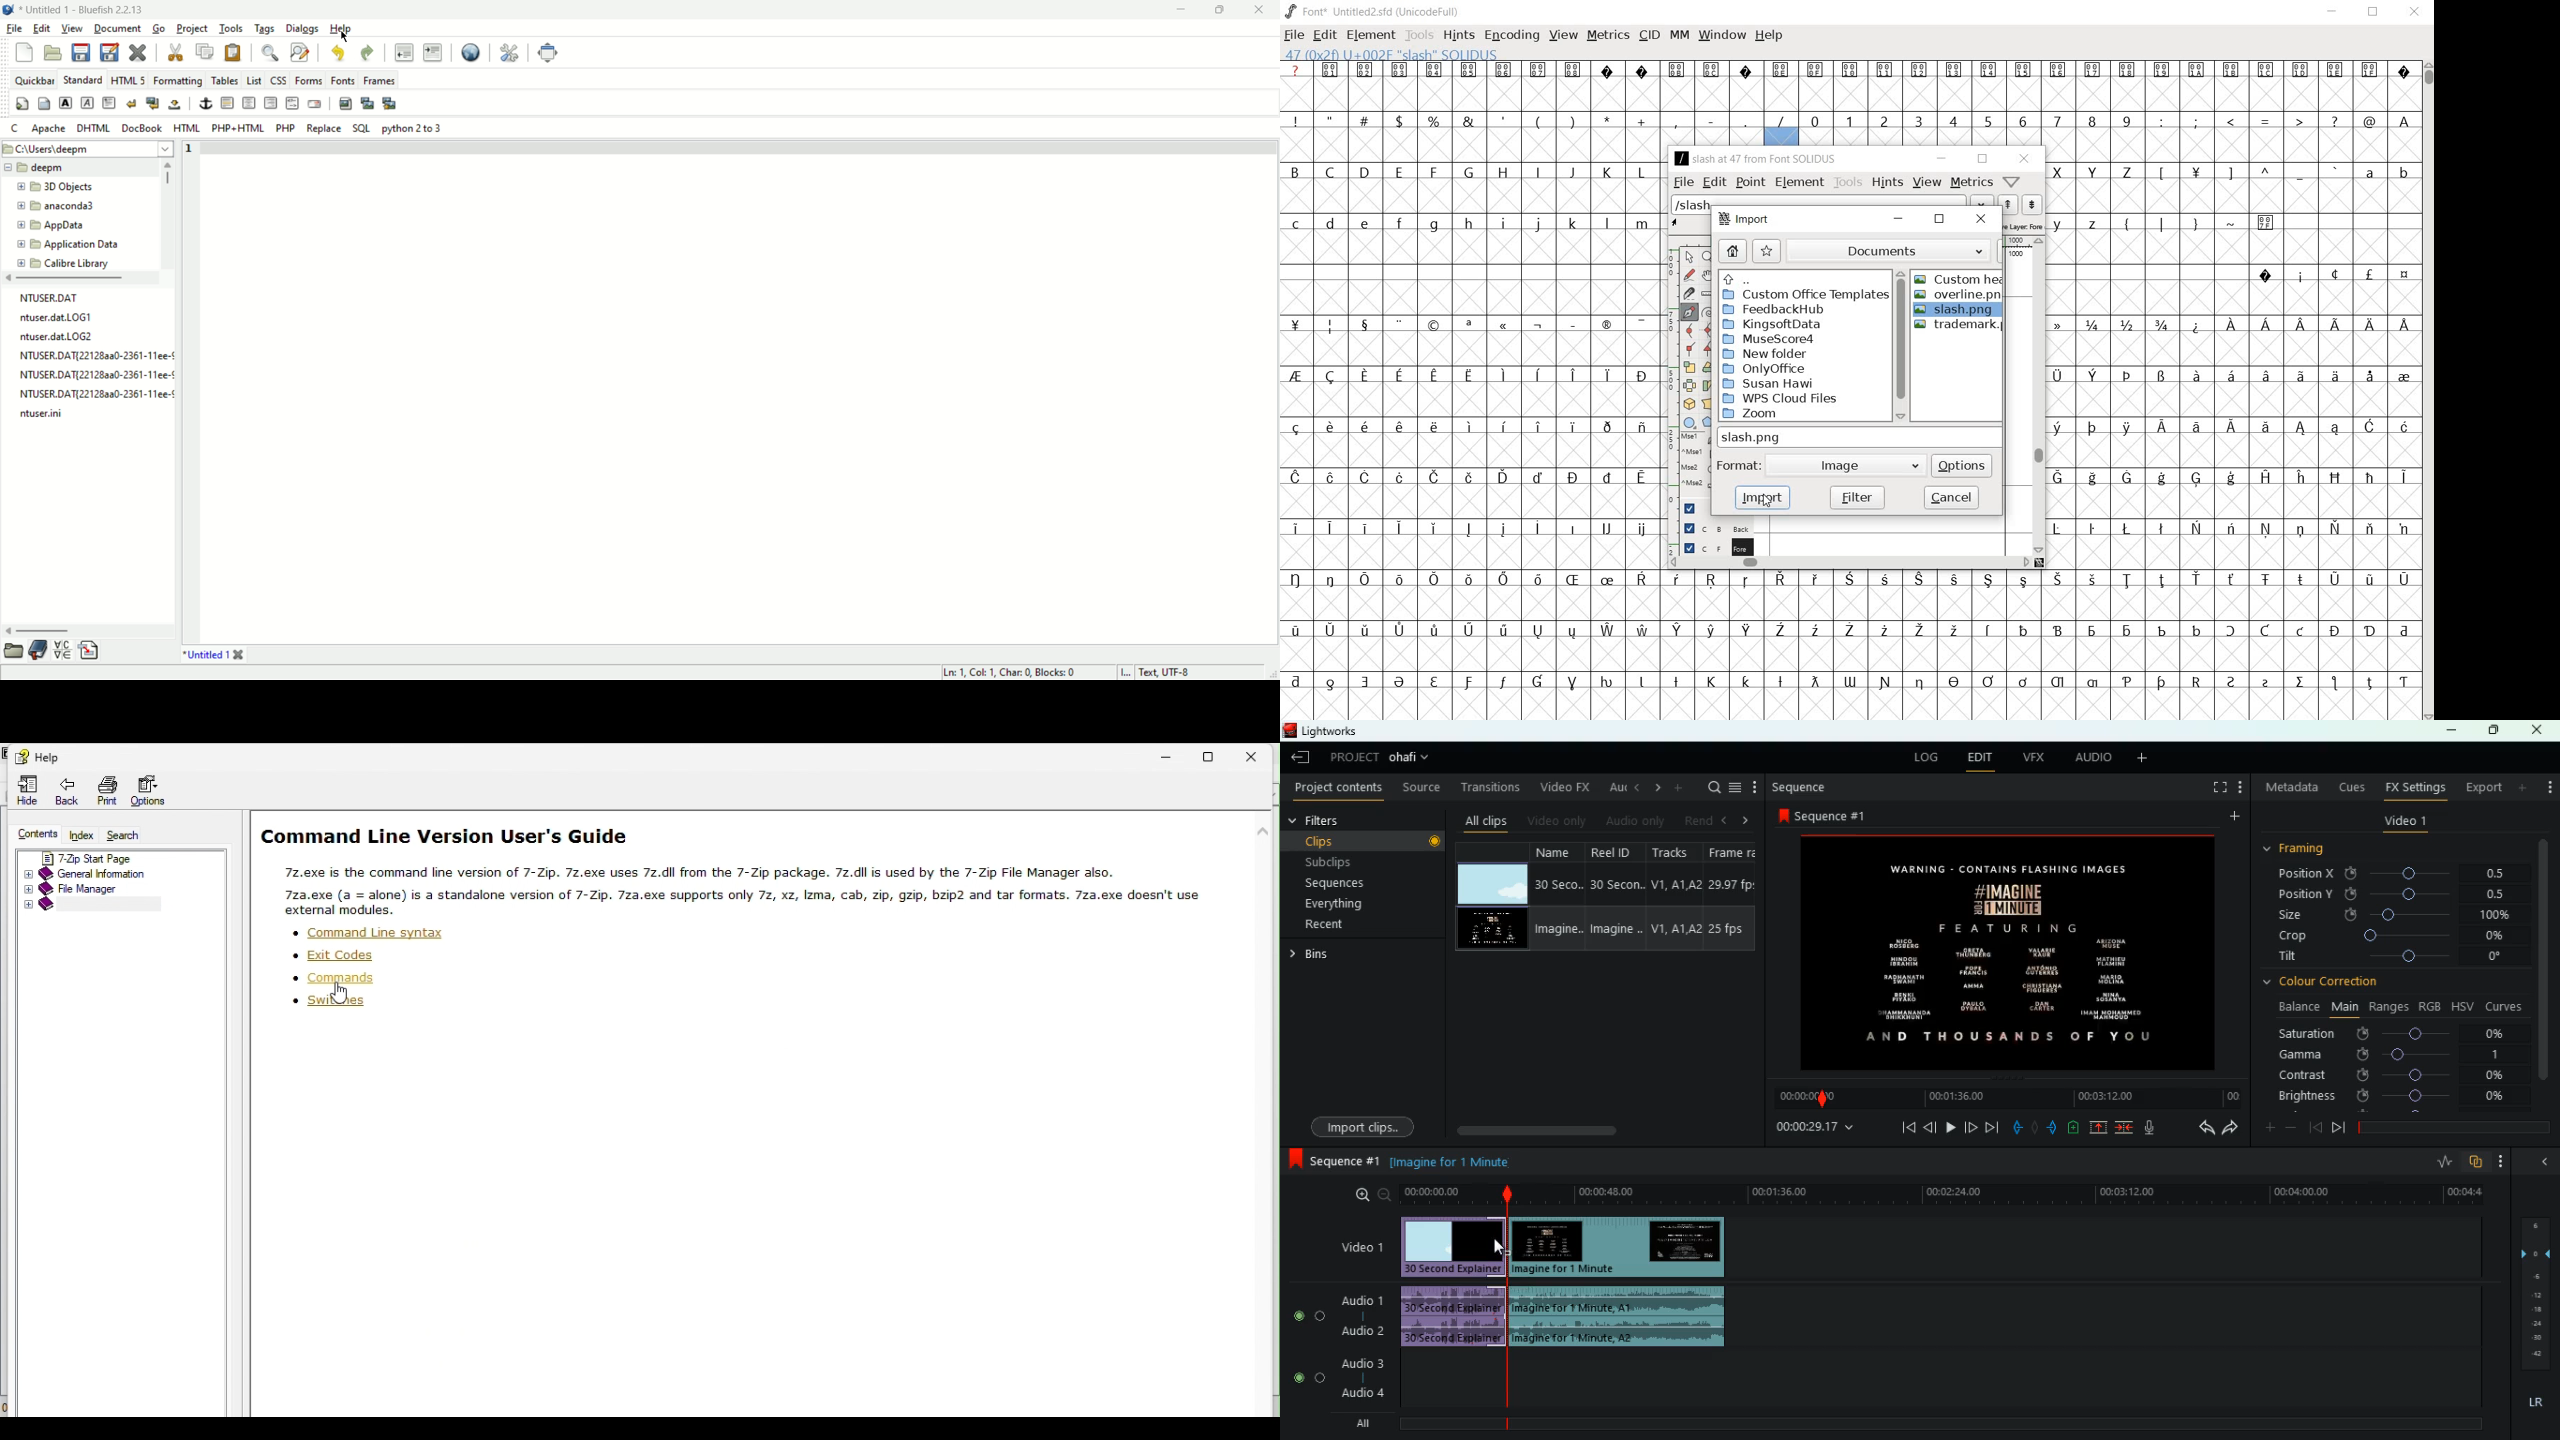 Image resolution: width=2576 pixels, height=1456 pixels. Describe the element at coordinates (42, 416) in the screenshot. I see `file name` at that location.